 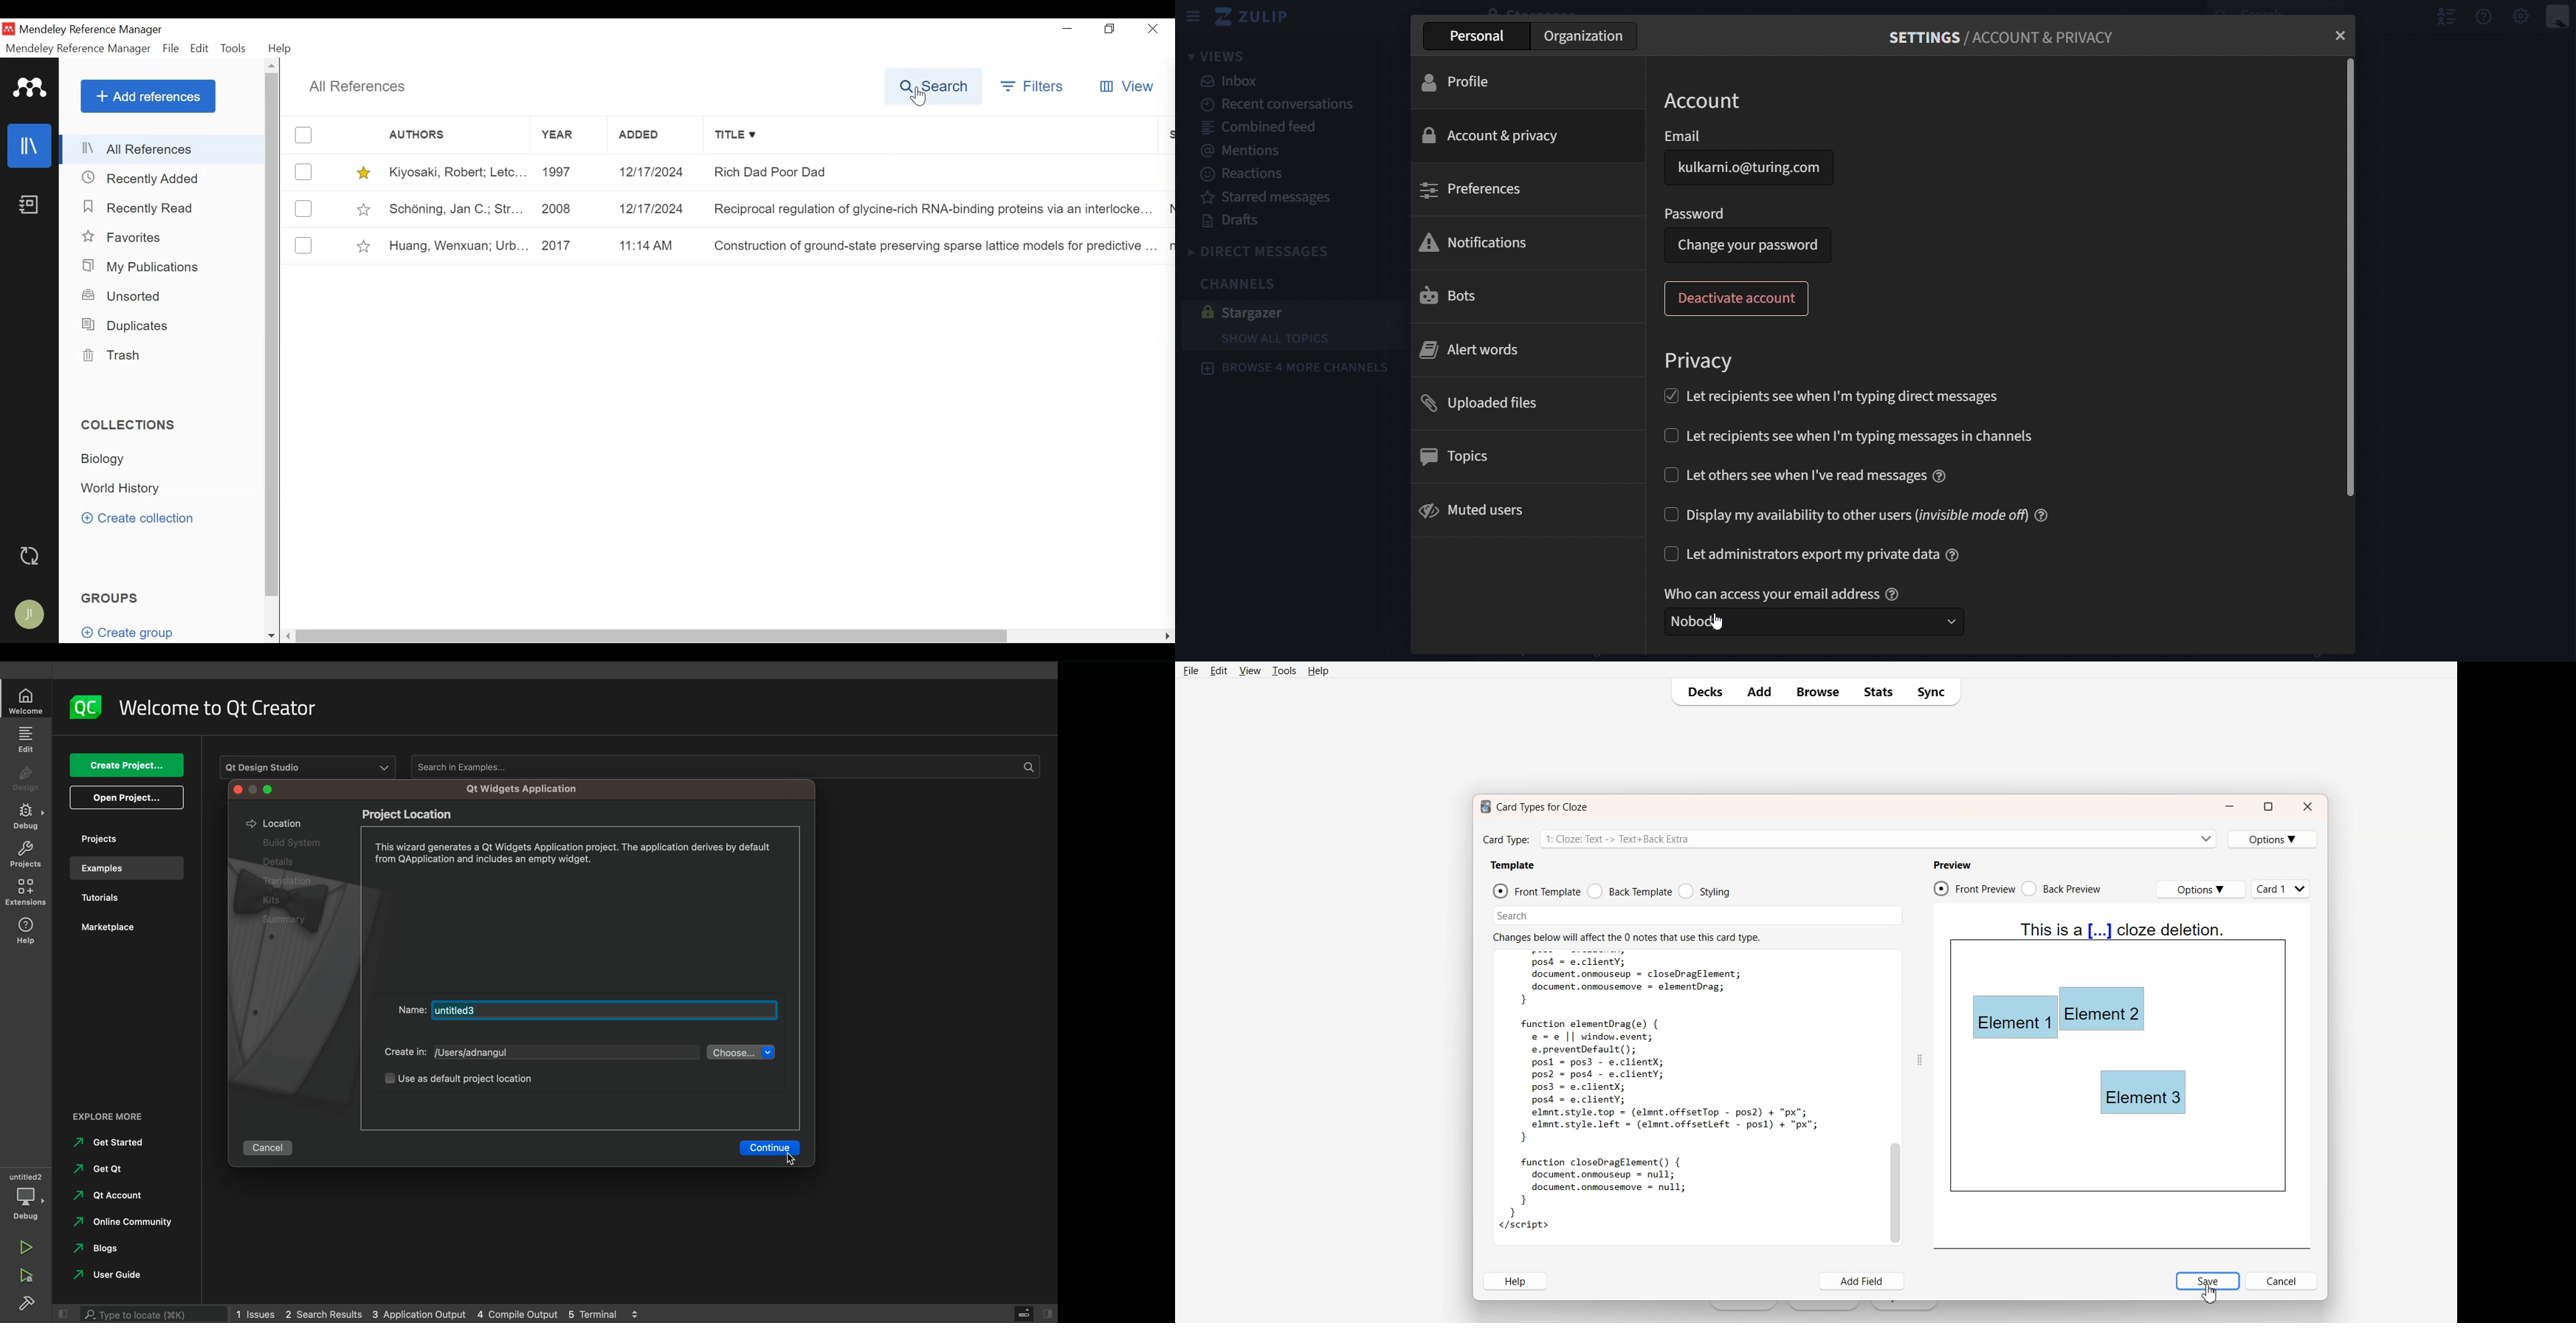 What do you see at coordinates (2351, 276) in the screenshot?
I see `scrollbar` at bounding box center [2351, 276].